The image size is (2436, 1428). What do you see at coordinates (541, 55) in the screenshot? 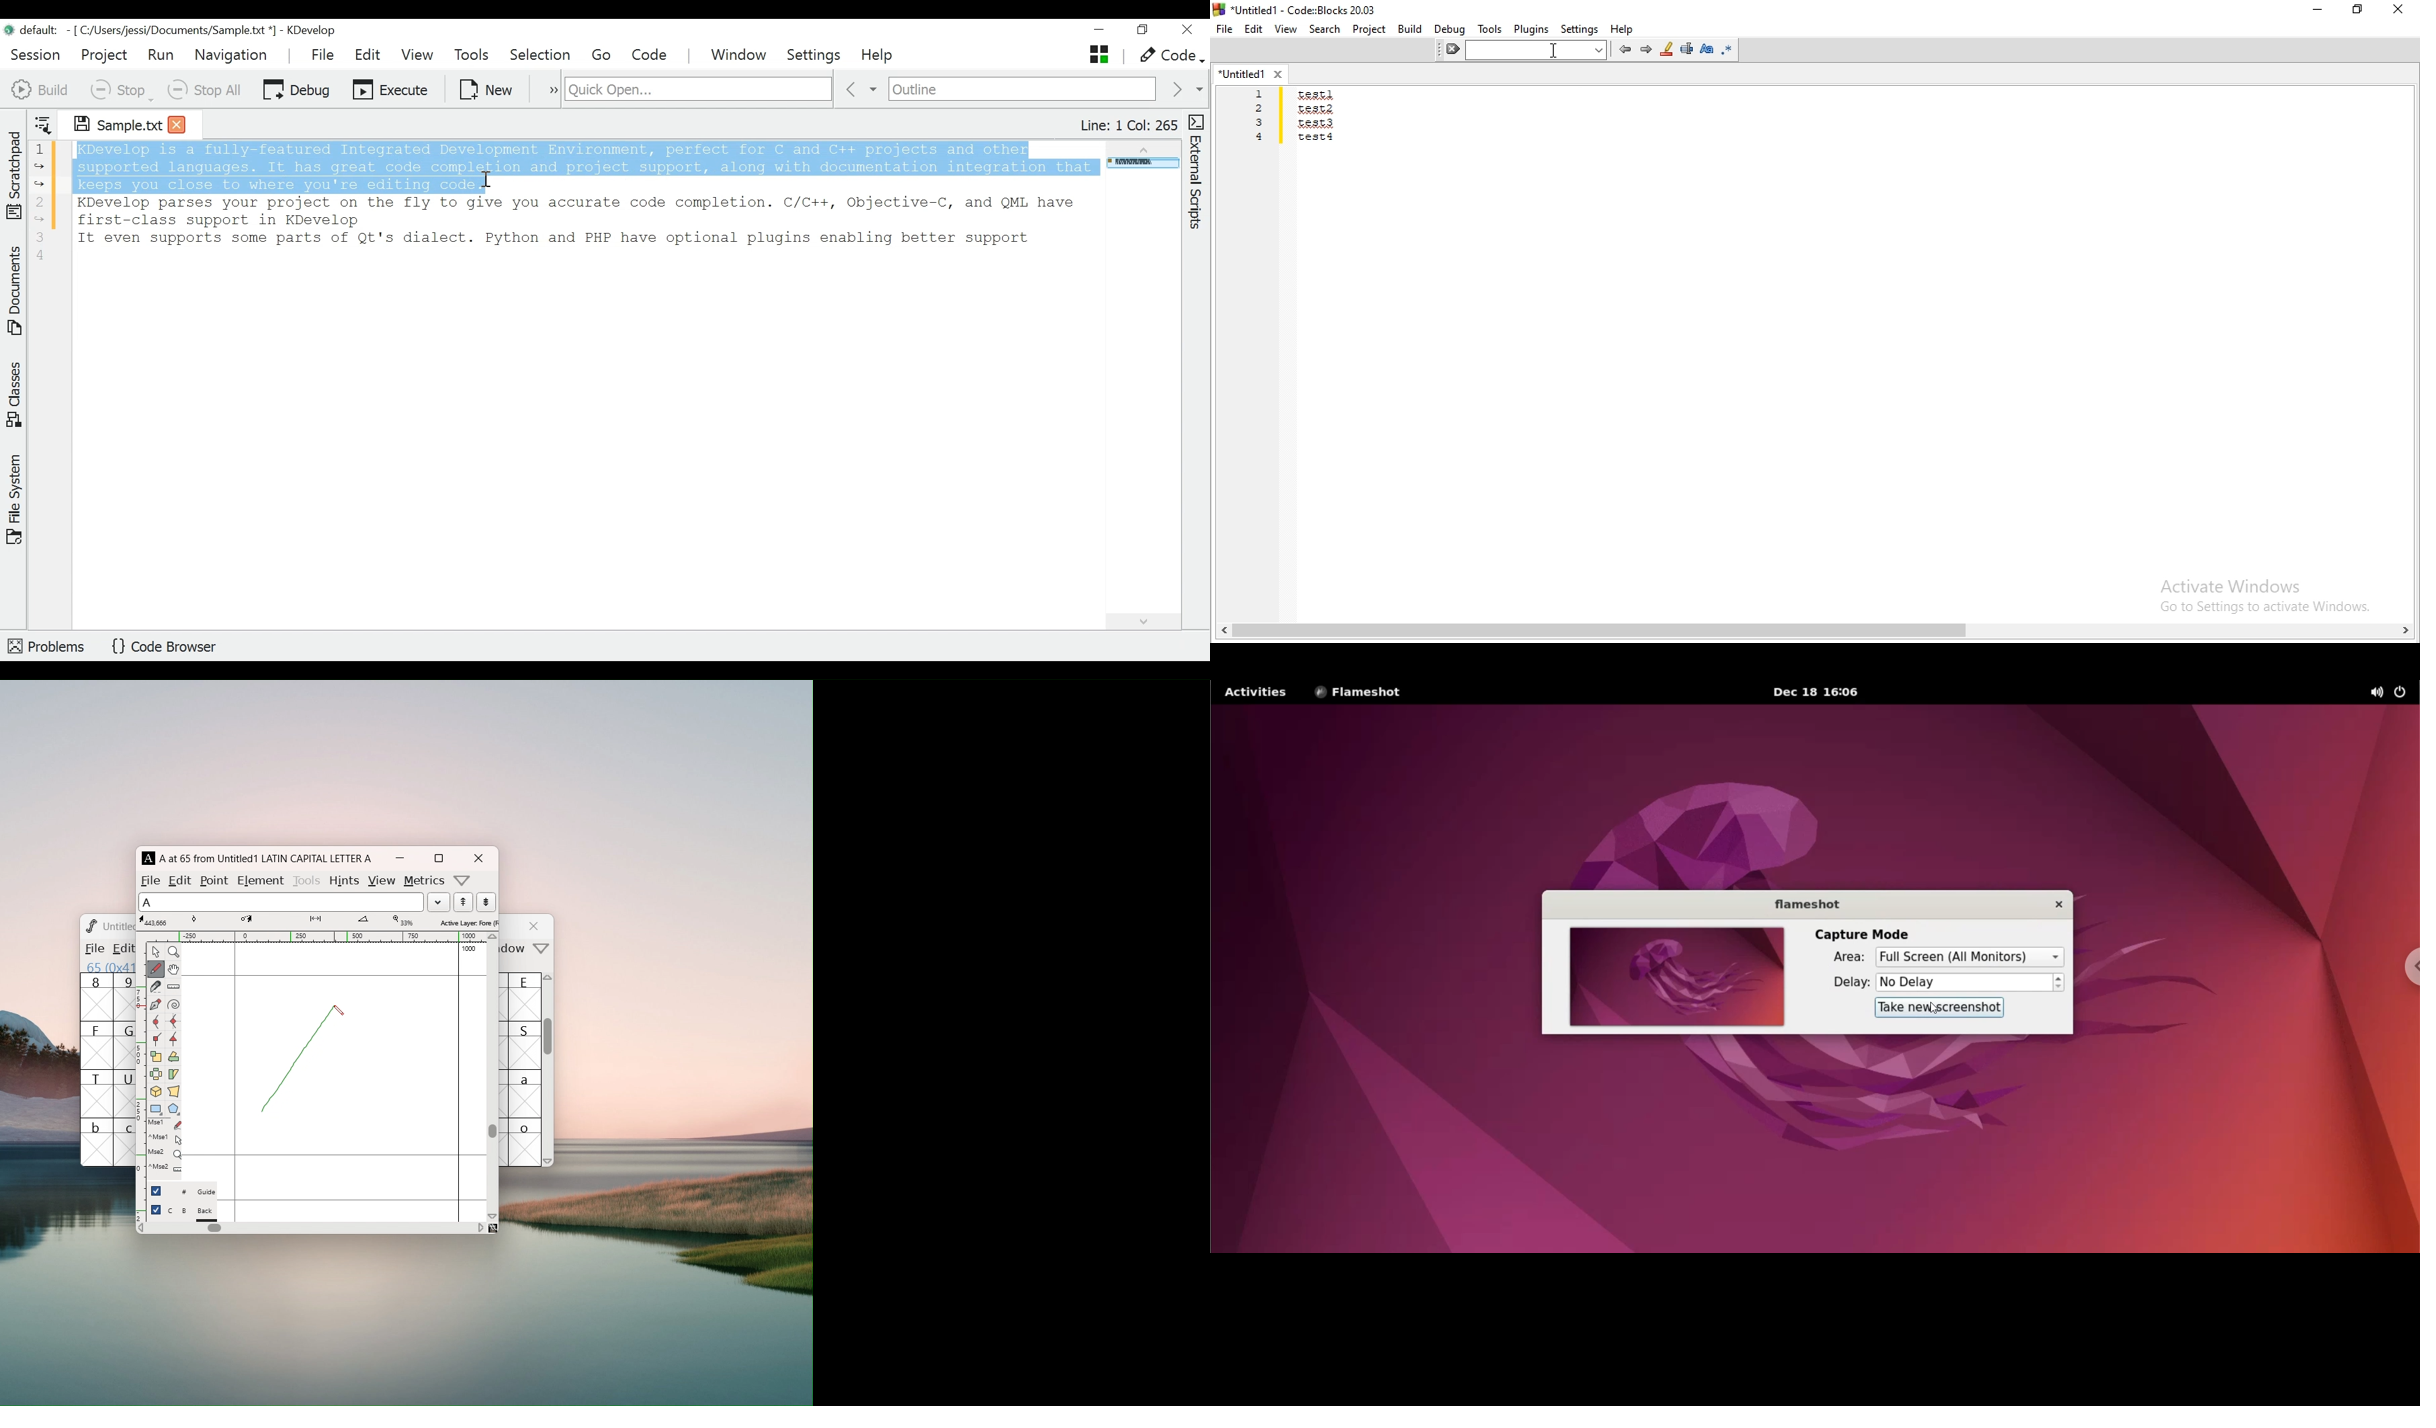
I see `Selection` at bounding box center [541, 55].